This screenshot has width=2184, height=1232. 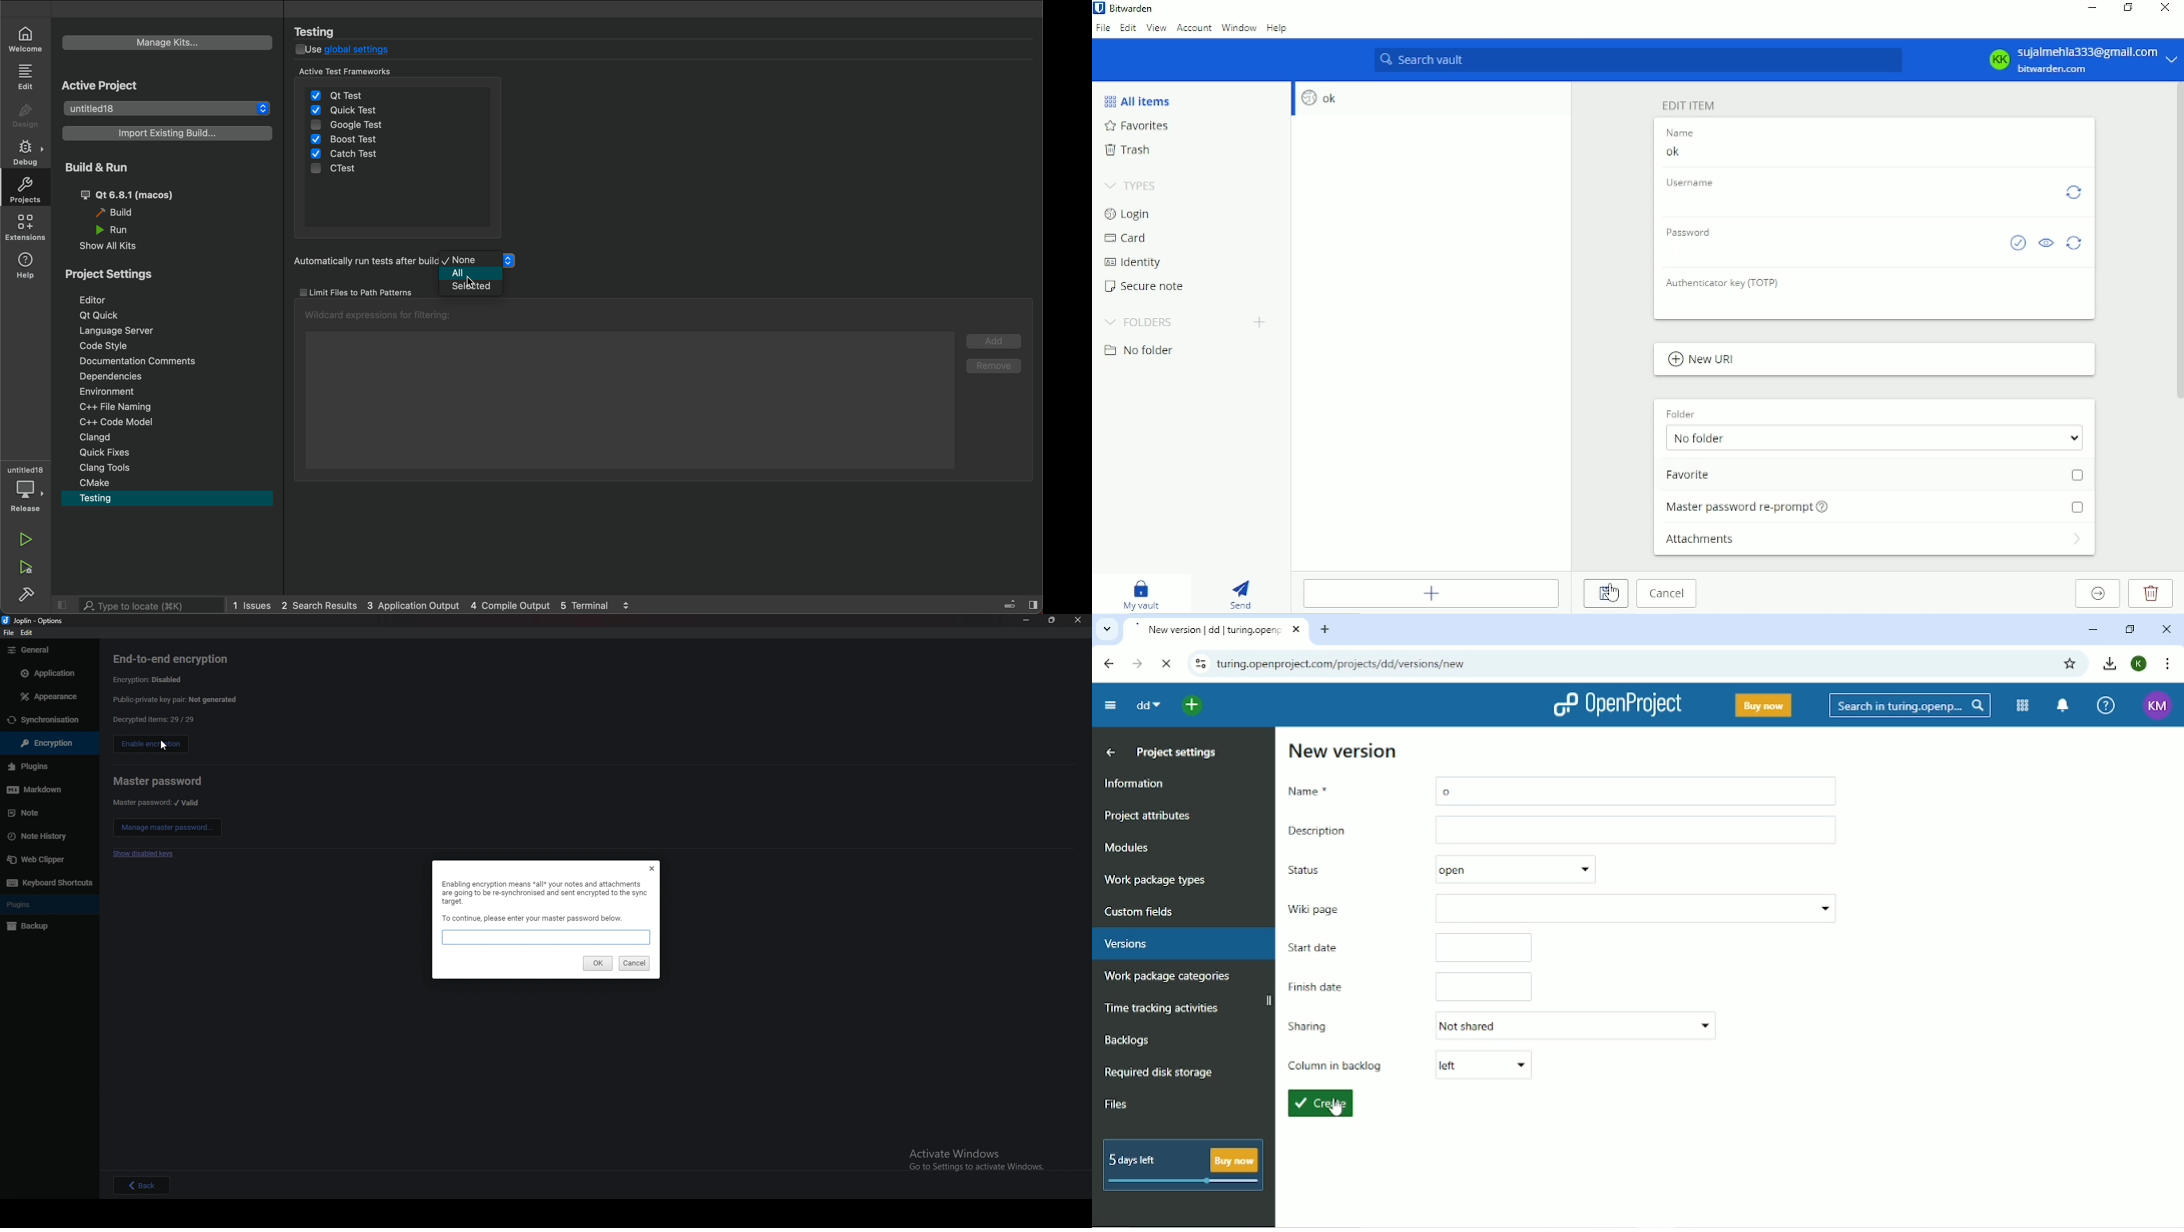 What do you see at coordinates (597, 963) in the screenshot?
I see `ok` at bounding box center [597, 963].